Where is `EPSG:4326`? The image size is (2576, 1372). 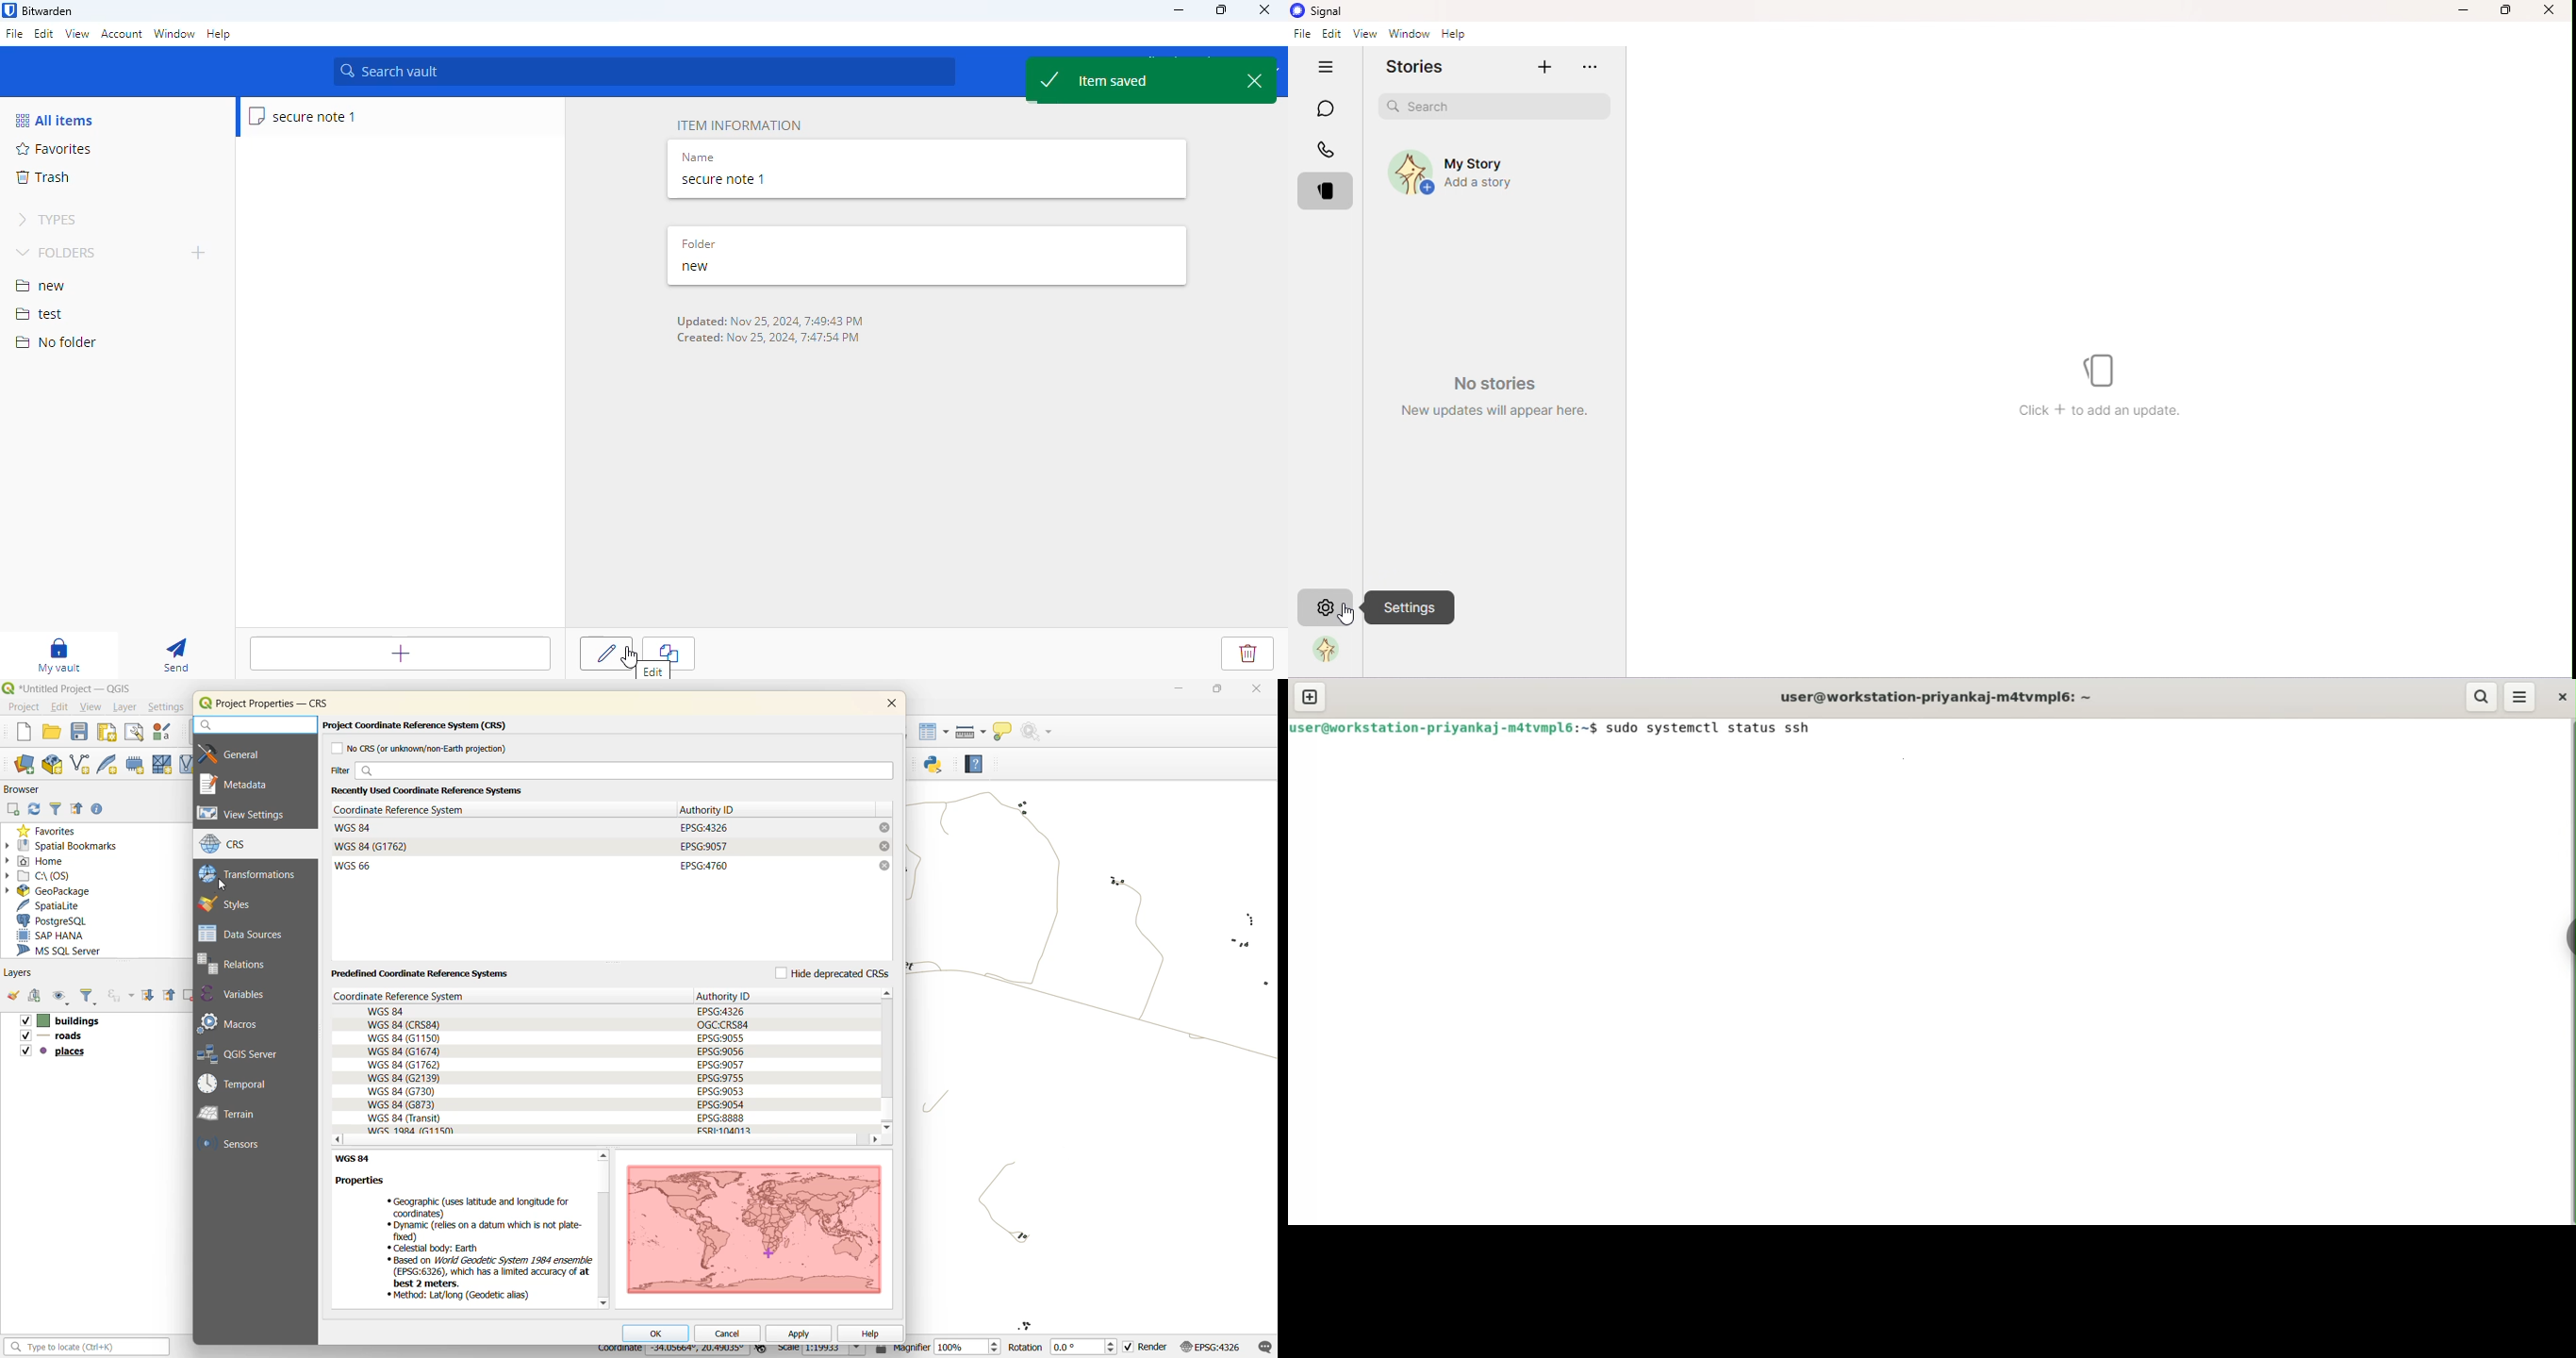 EPSG:4326 is located at coordinates (706, 827).